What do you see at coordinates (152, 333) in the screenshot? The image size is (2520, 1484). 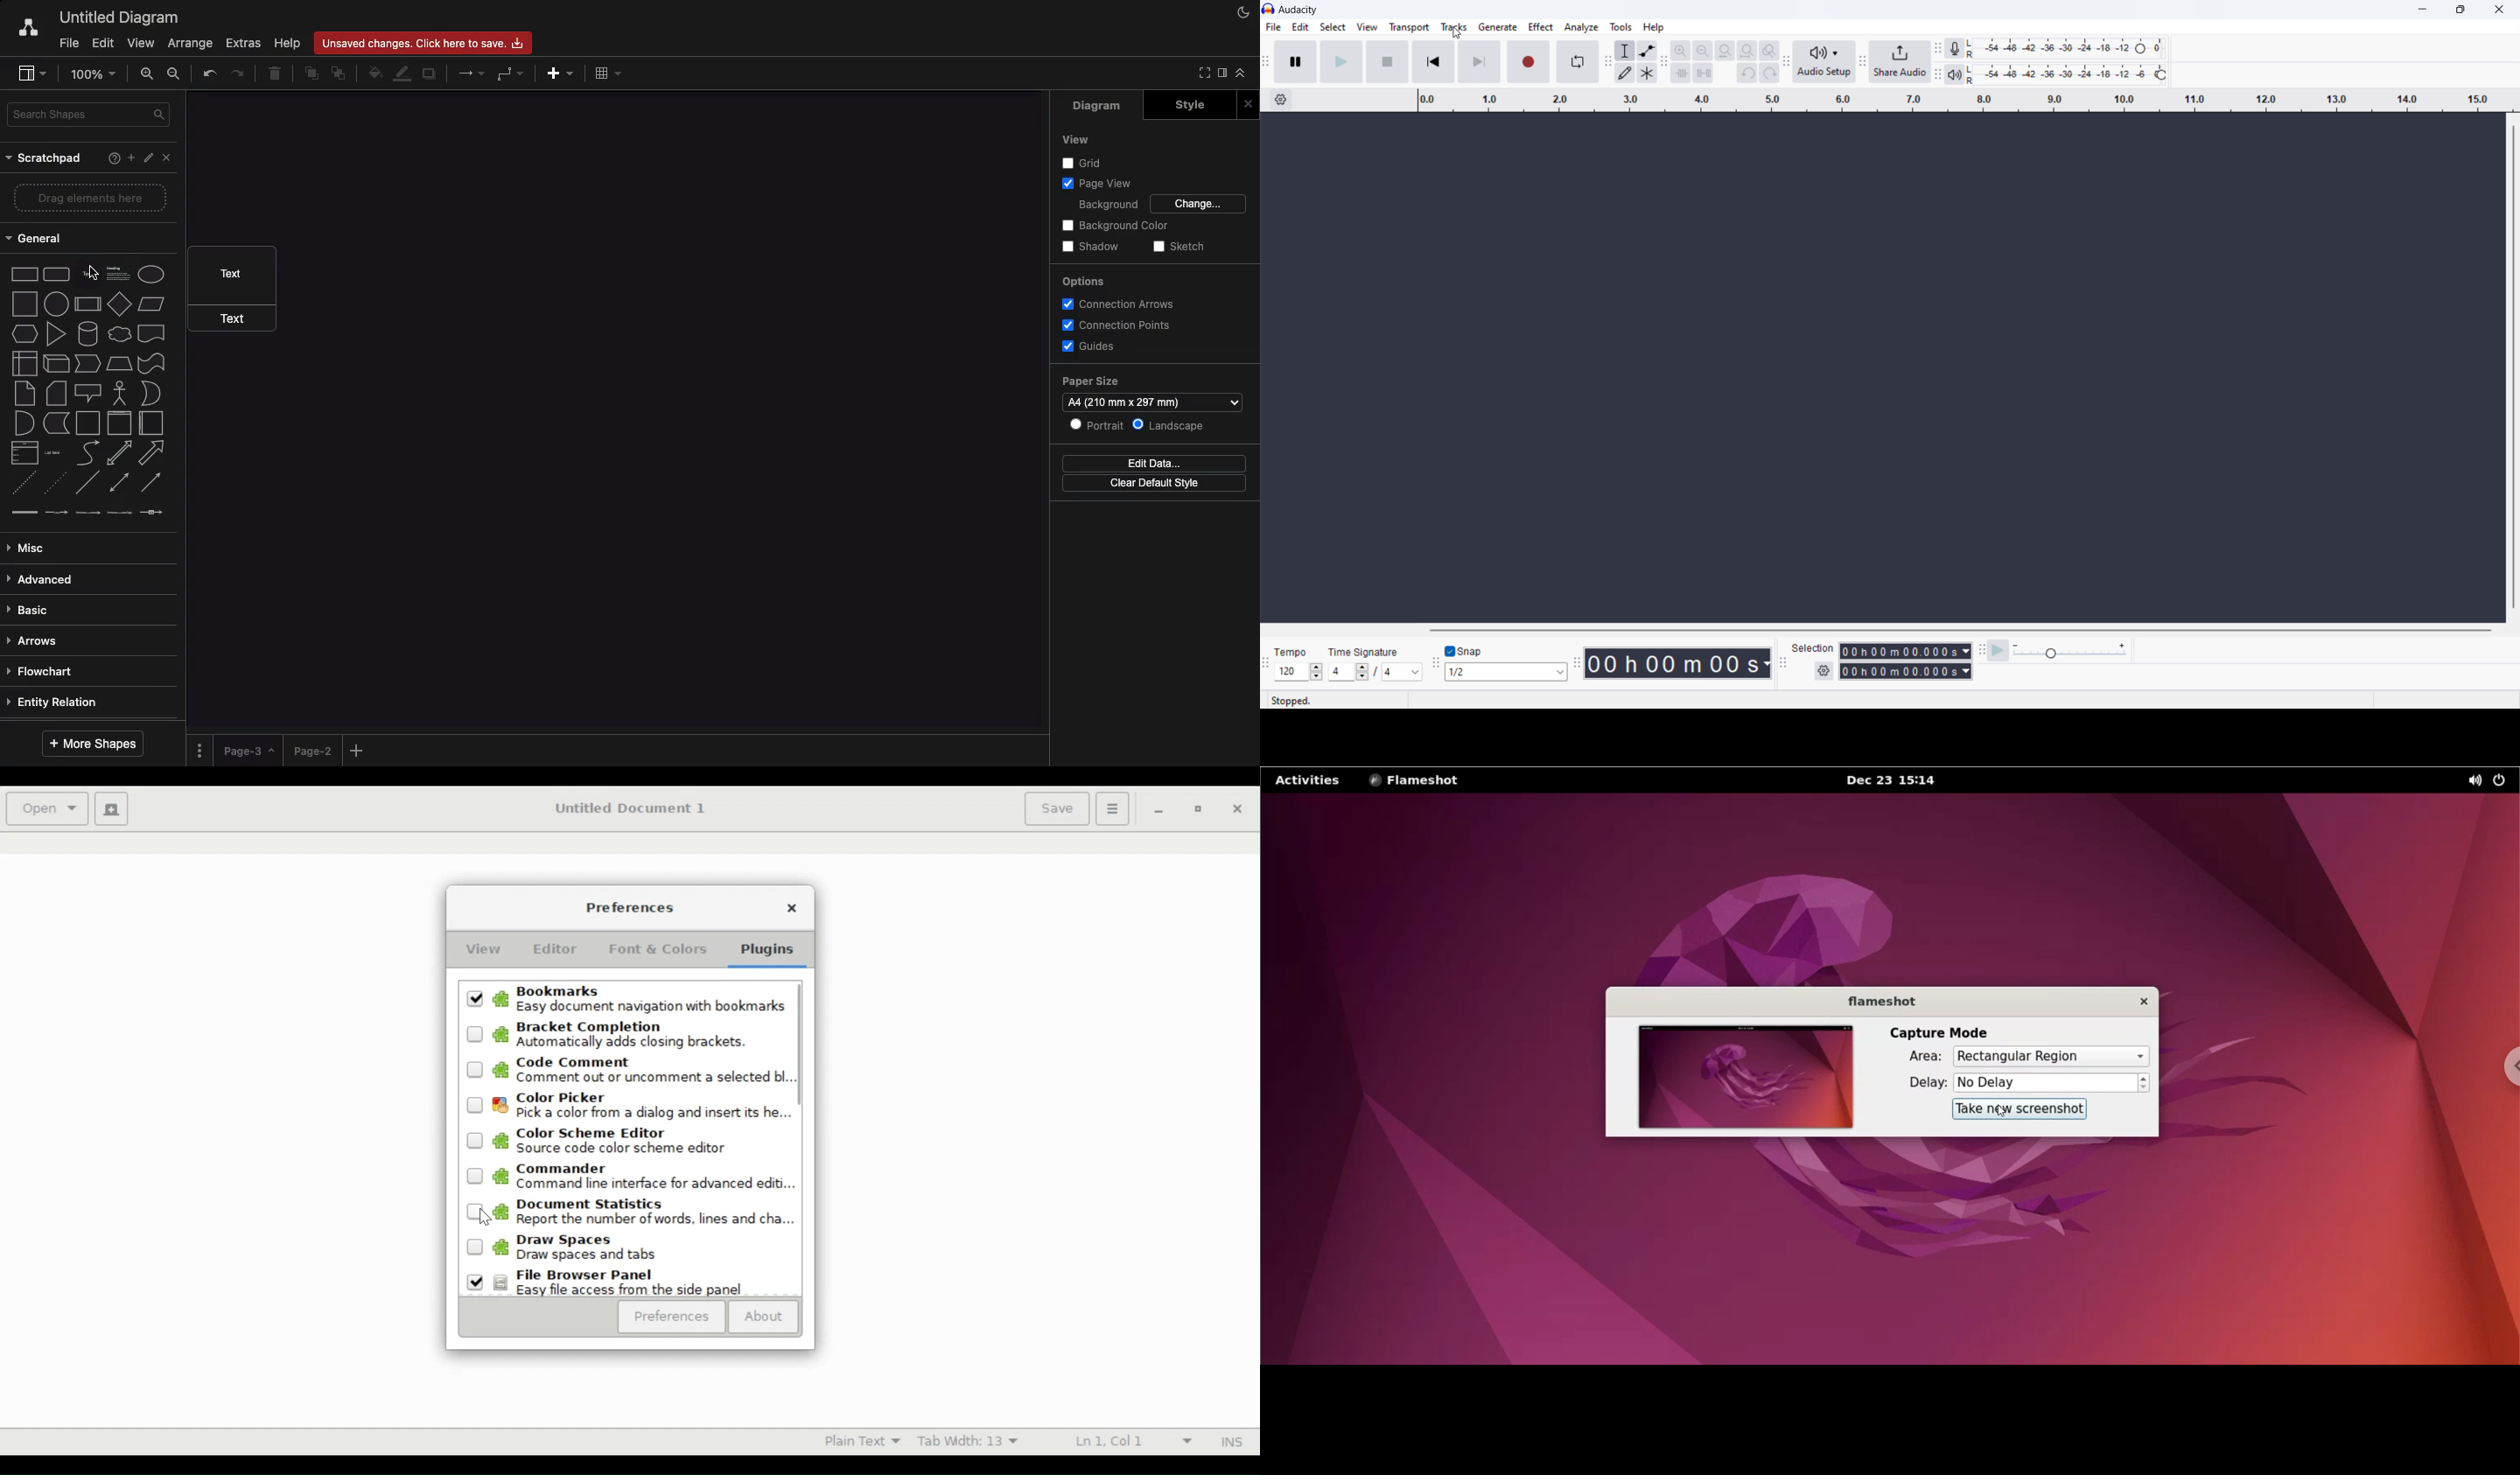 I see `document` at bounding box center [152, 333].